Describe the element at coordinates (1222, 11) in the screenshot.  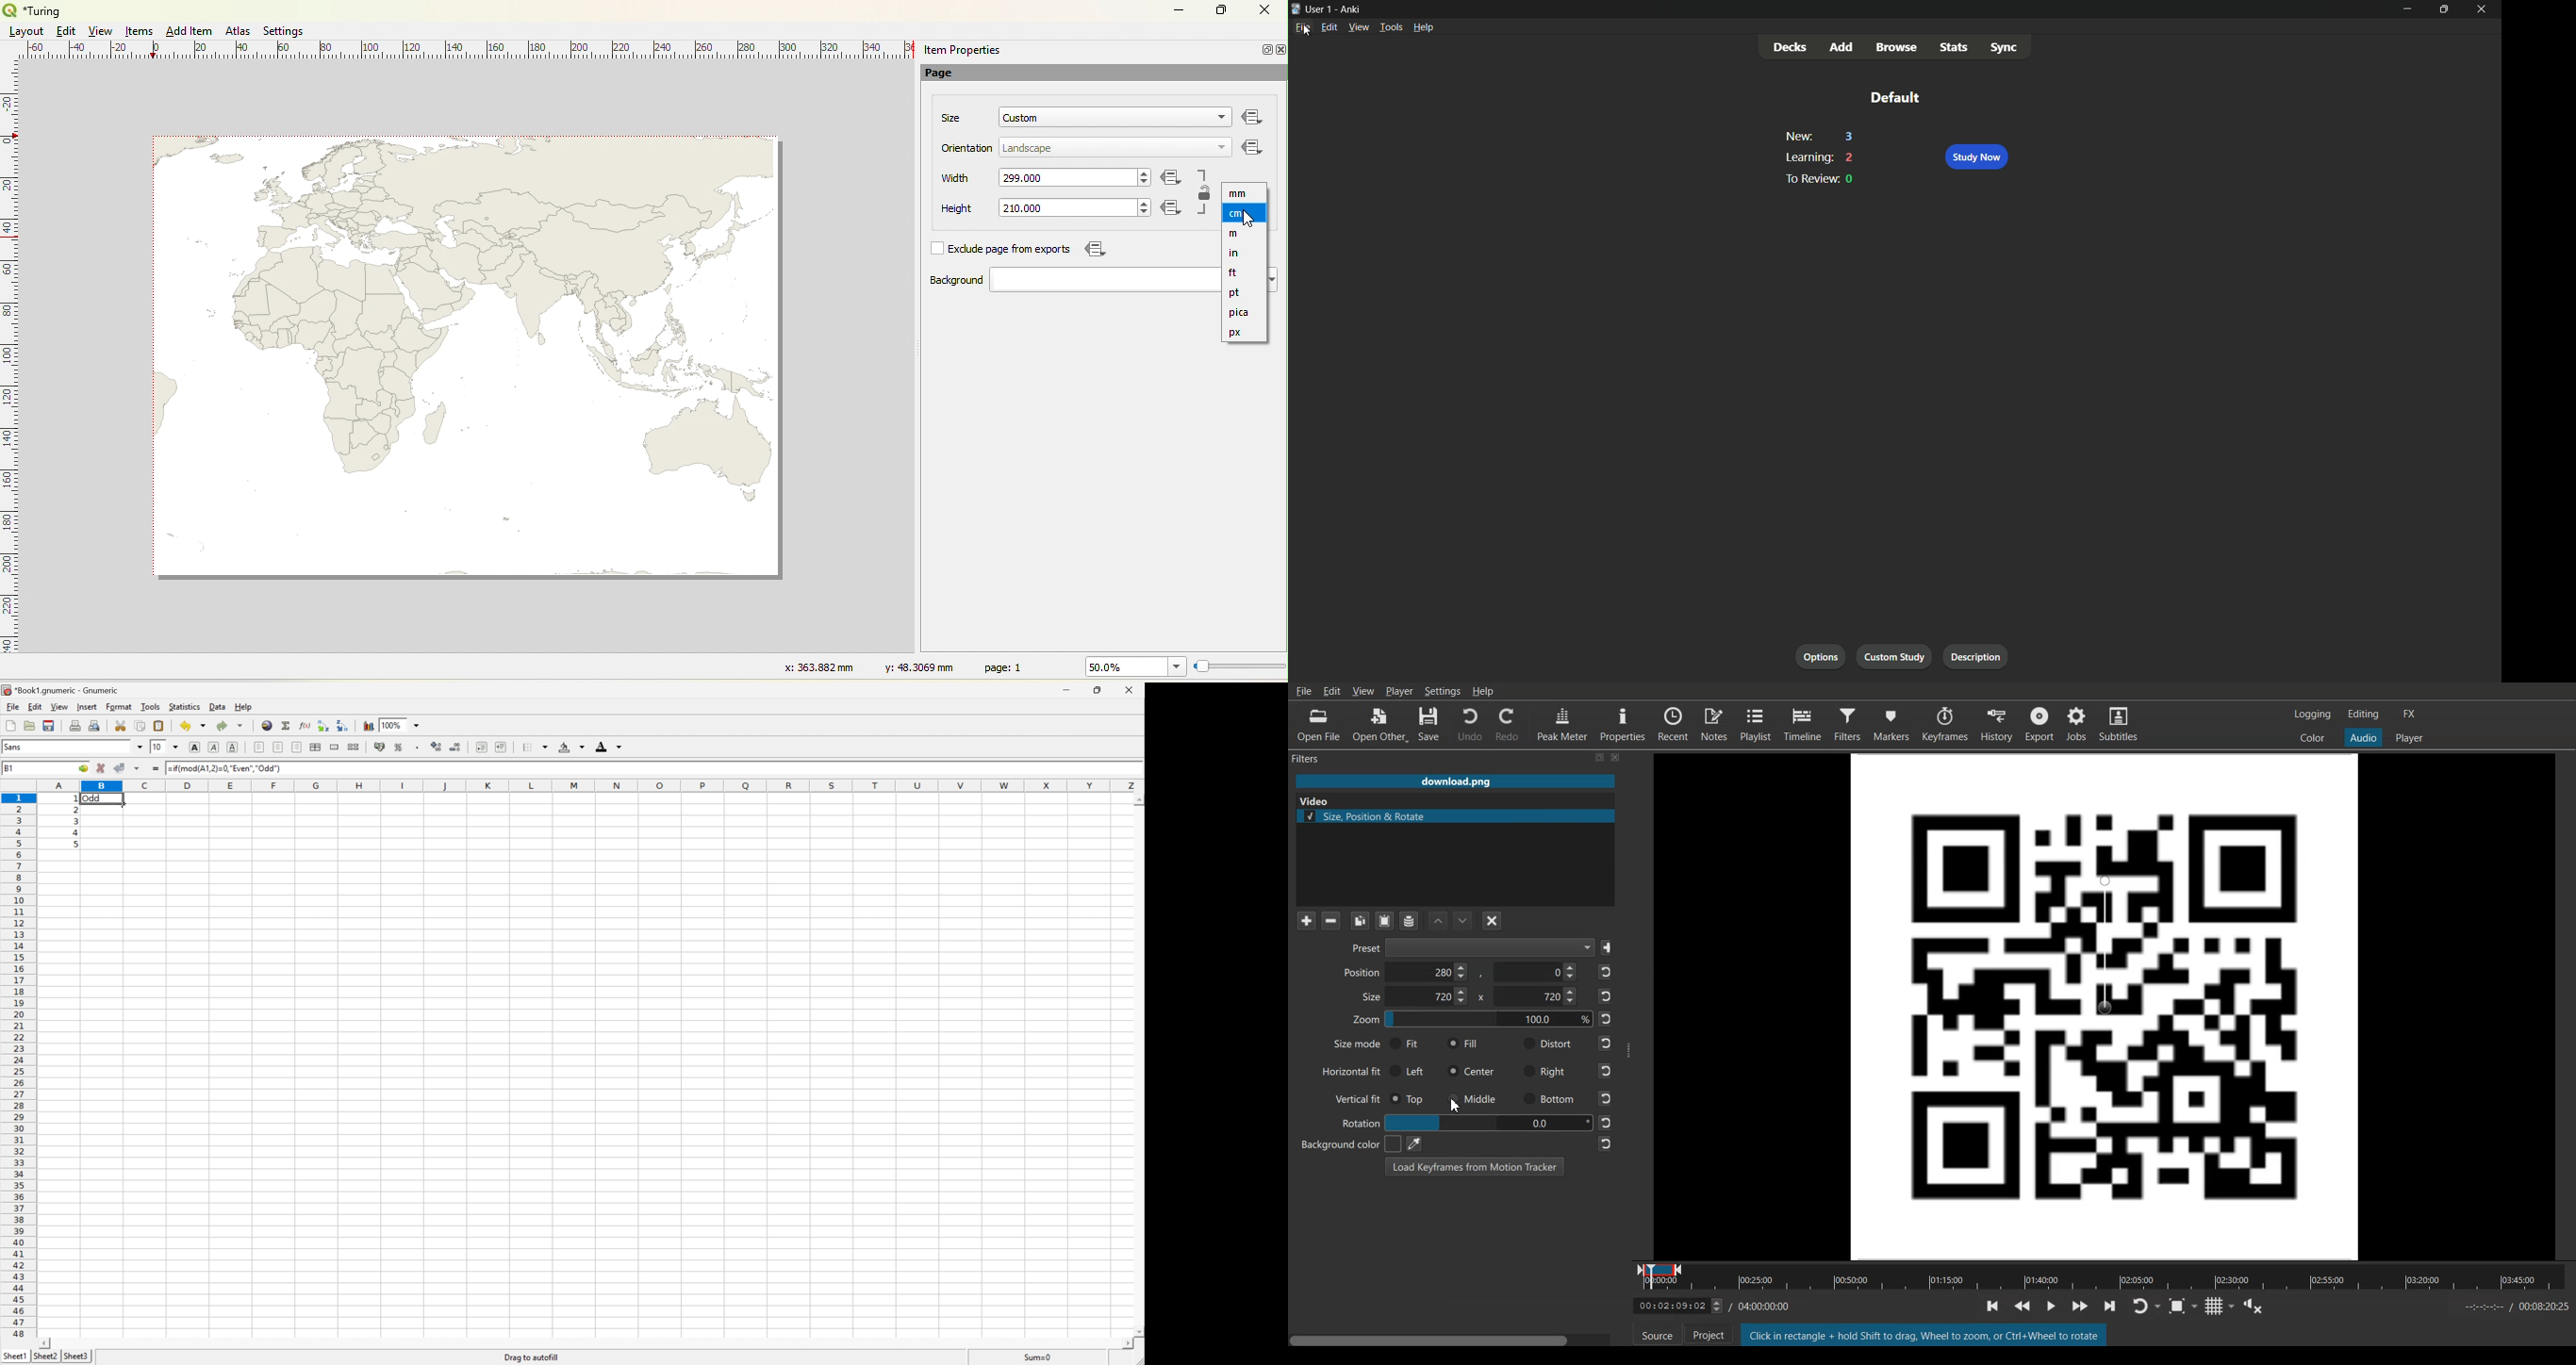
I see `Maximize` at that location.